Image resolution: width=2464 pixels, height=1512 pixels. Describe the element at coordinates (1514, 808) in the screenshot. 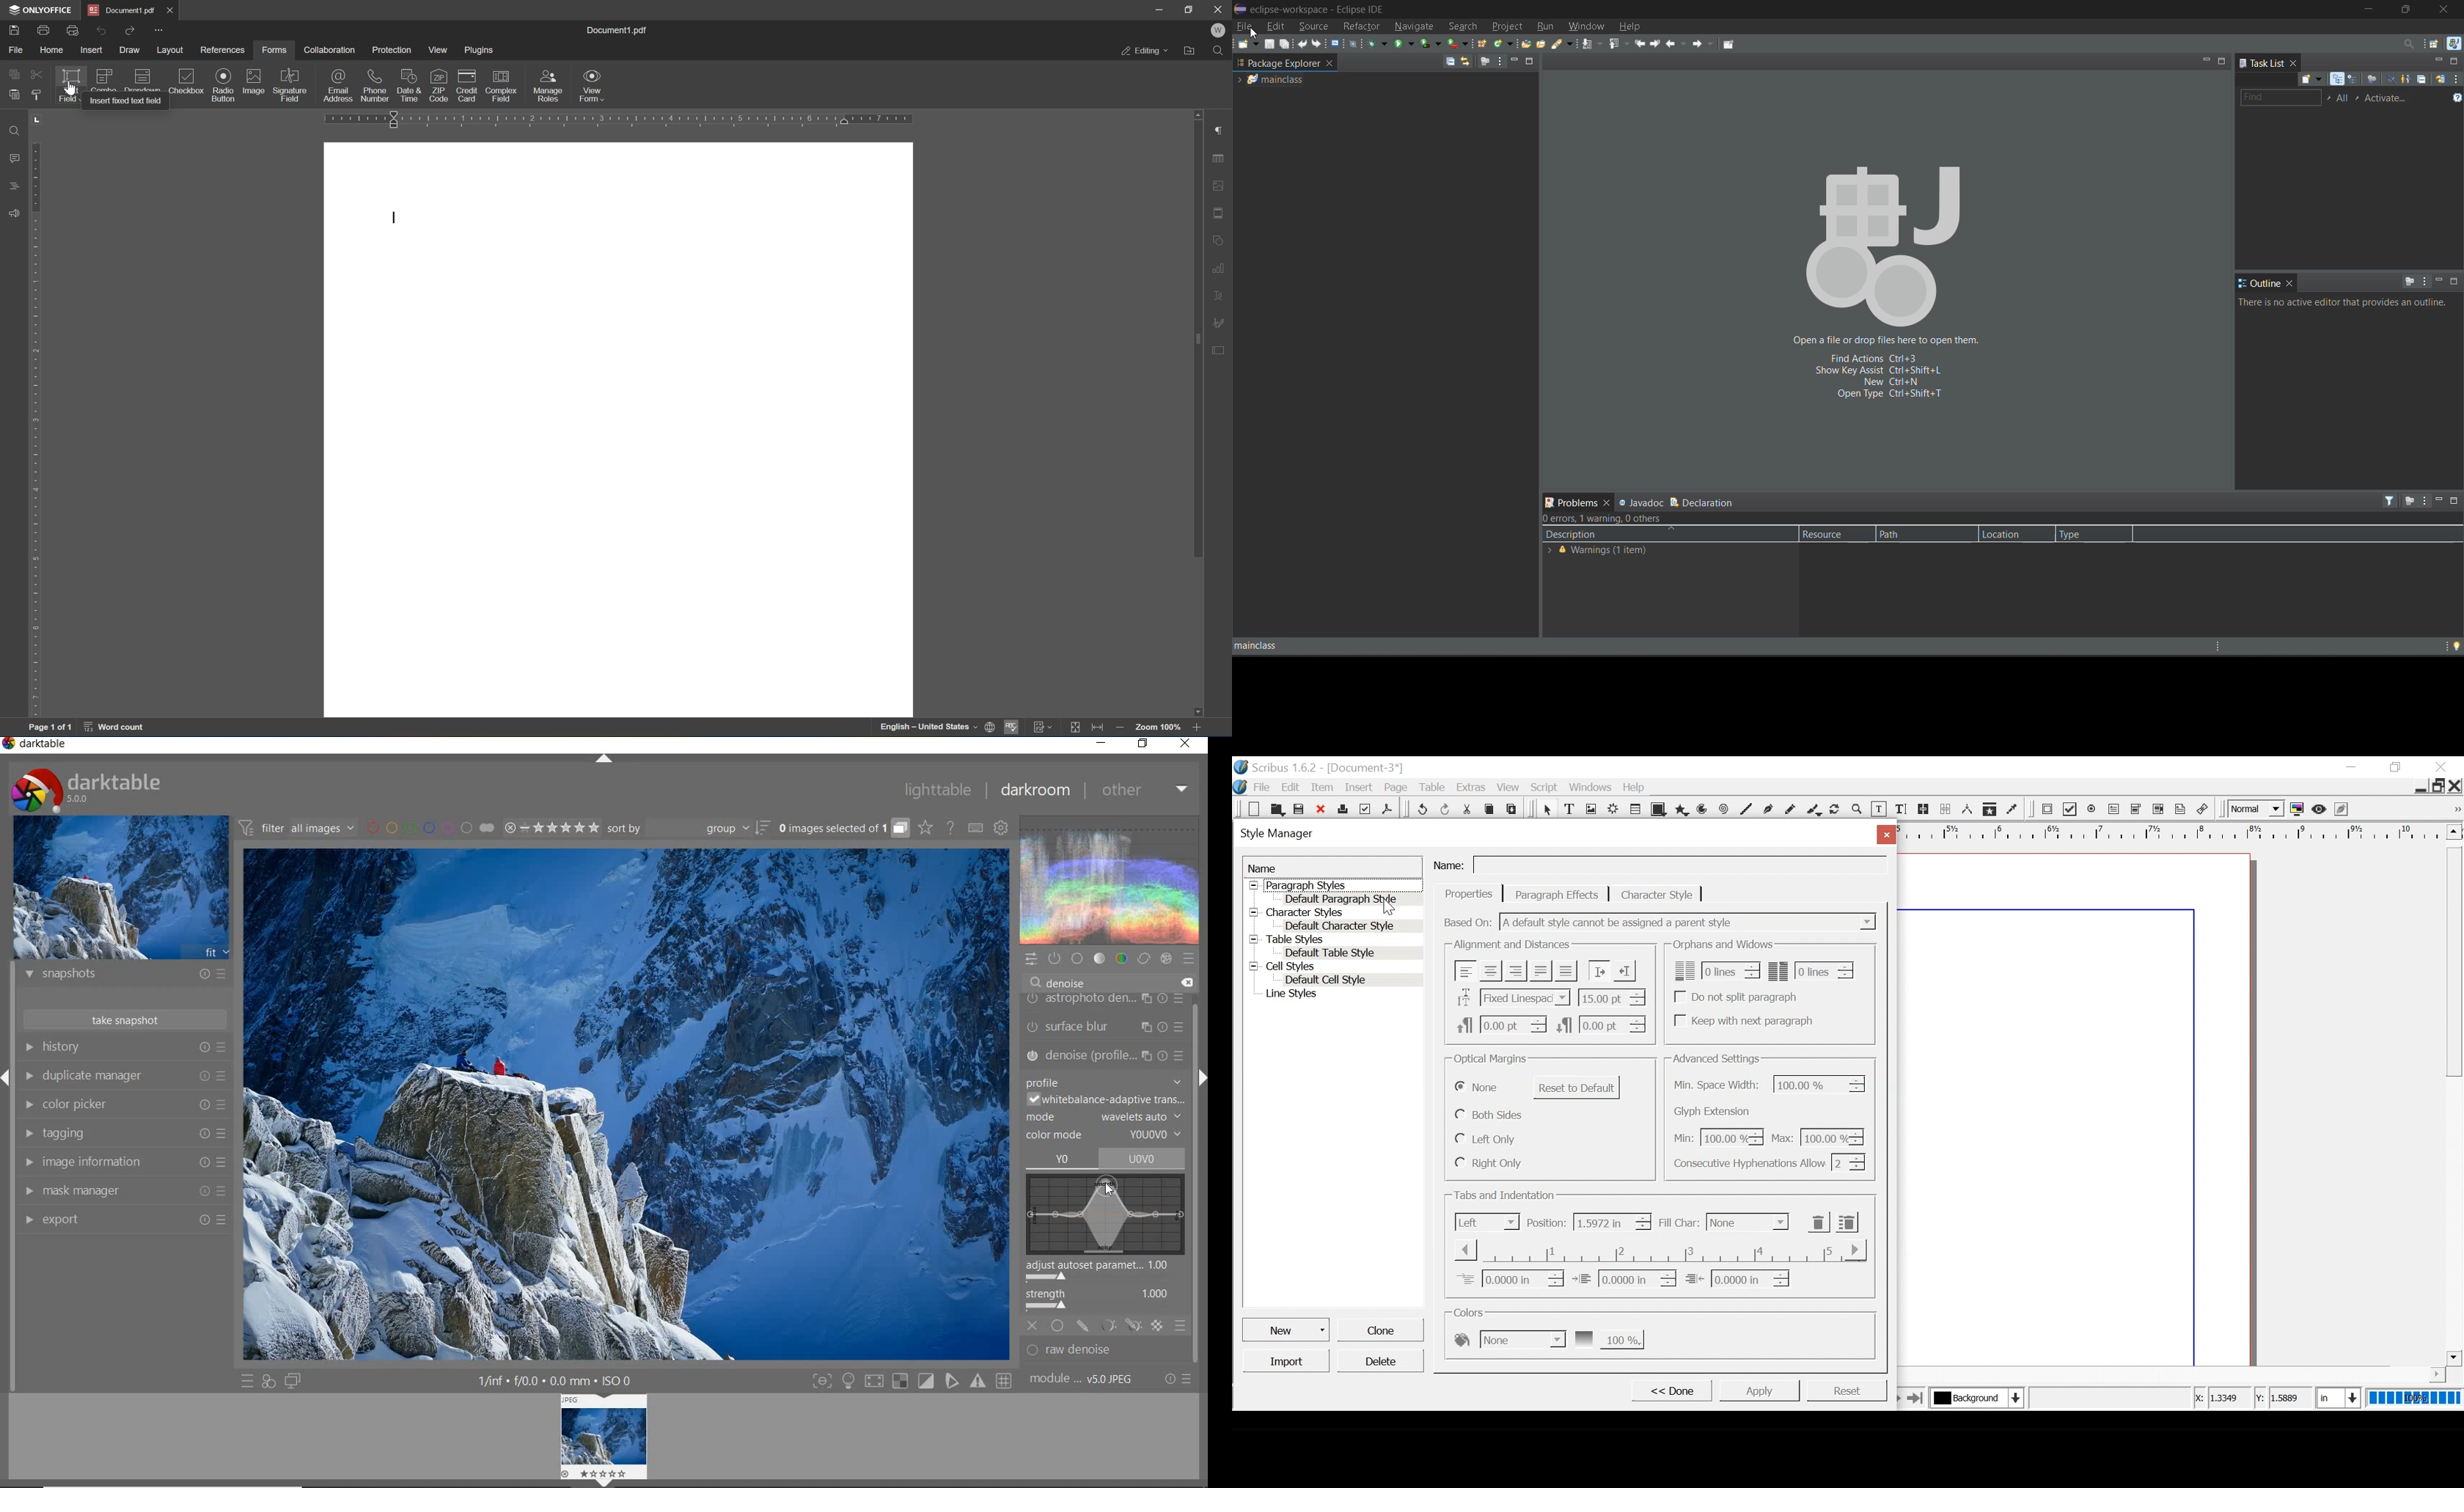

I see `Paste` at that location.